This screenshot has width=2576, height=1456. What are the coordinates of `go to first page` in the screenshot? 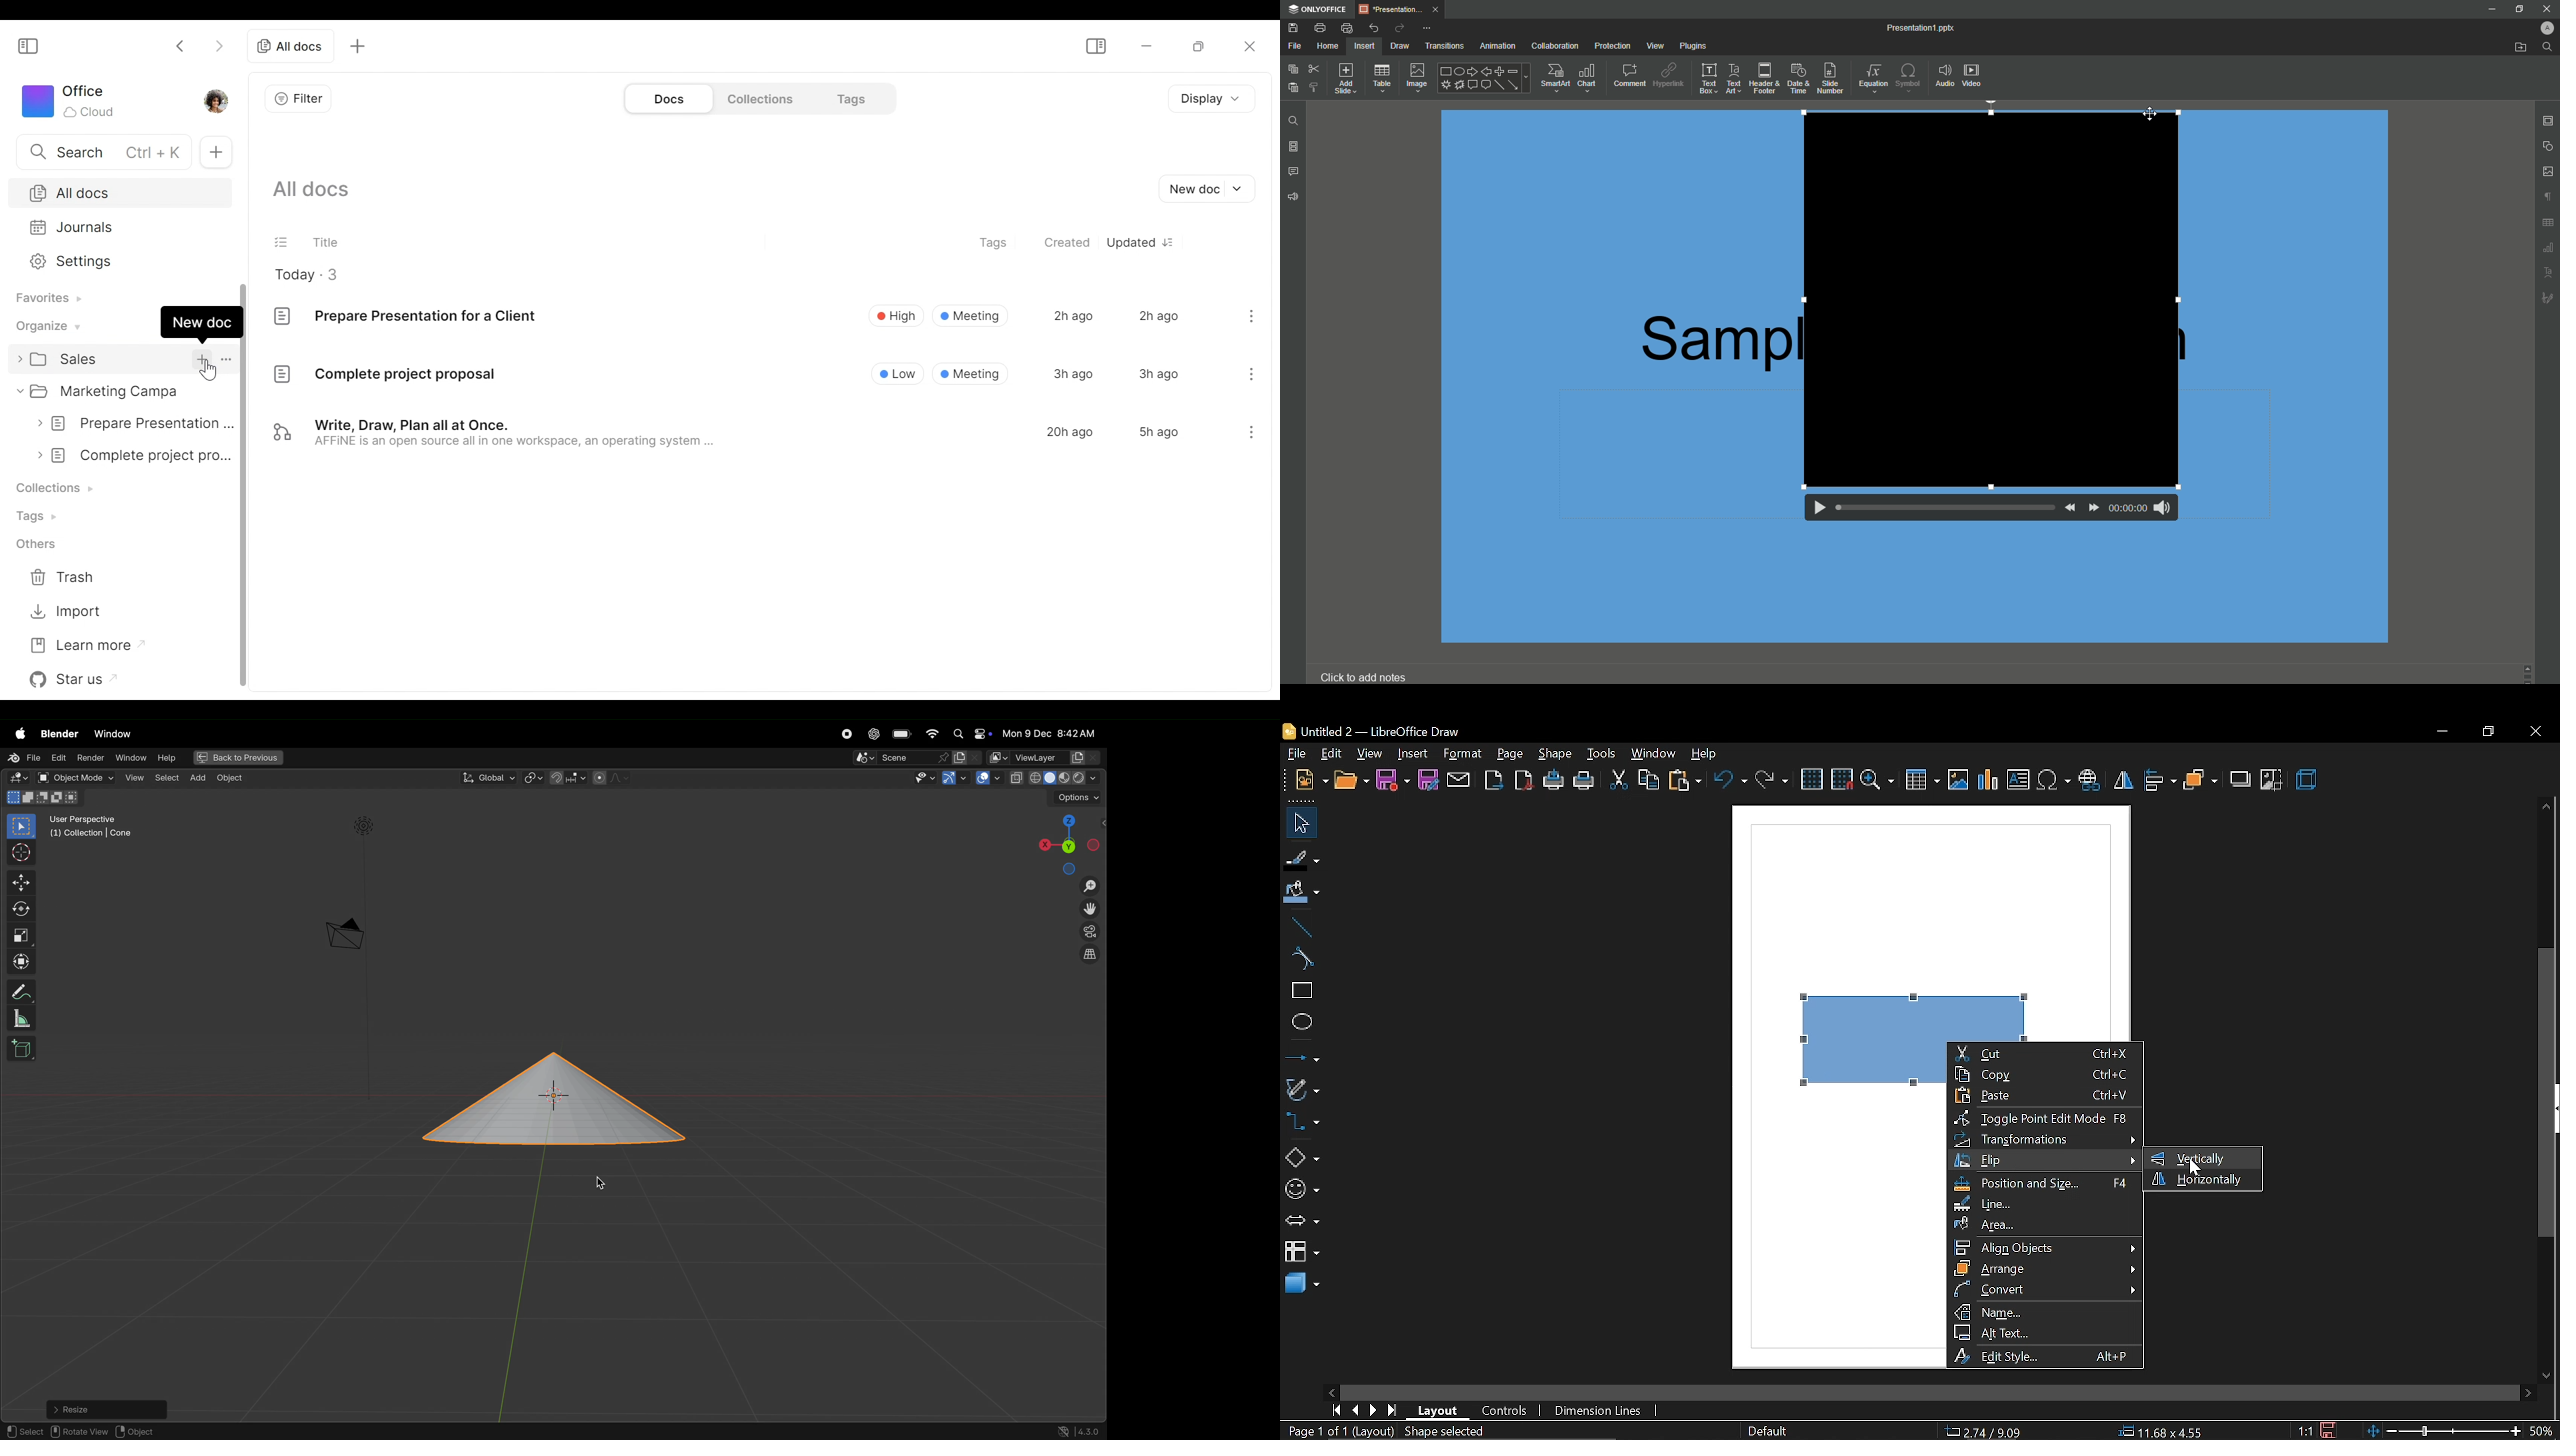 It's located at (1335, 1411).